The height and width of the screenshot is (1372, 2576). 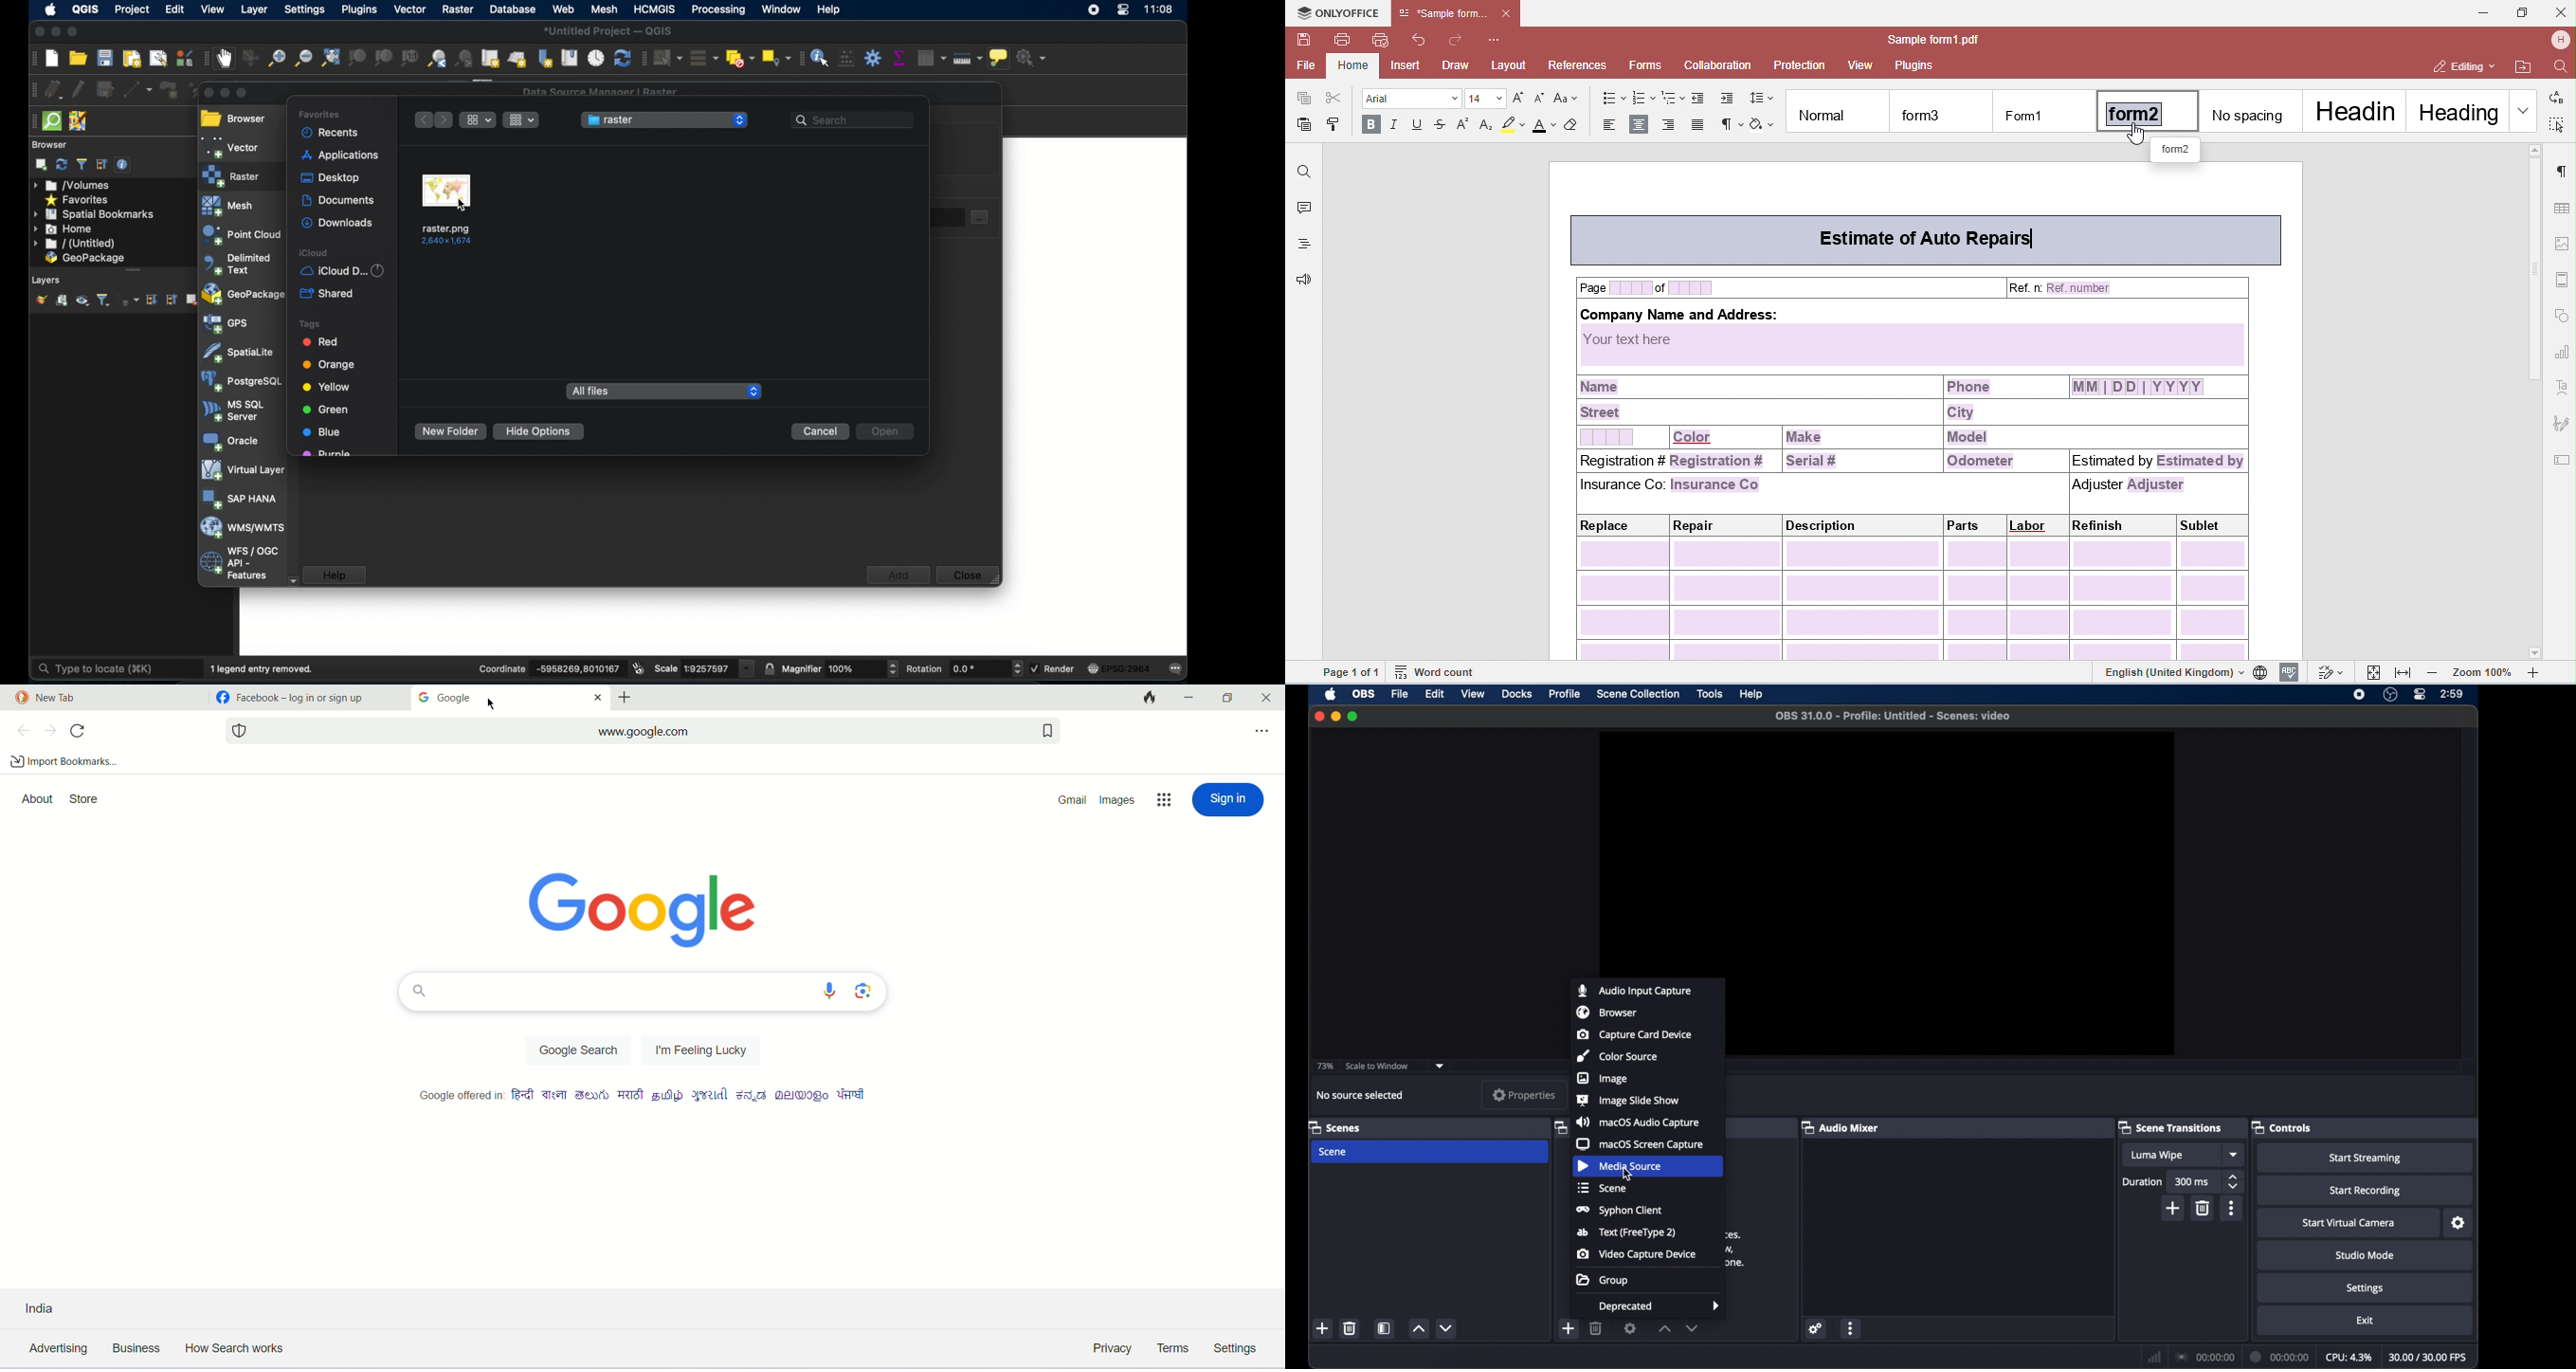 I want to click on scene transitions, so click(x=2170, y=1127).